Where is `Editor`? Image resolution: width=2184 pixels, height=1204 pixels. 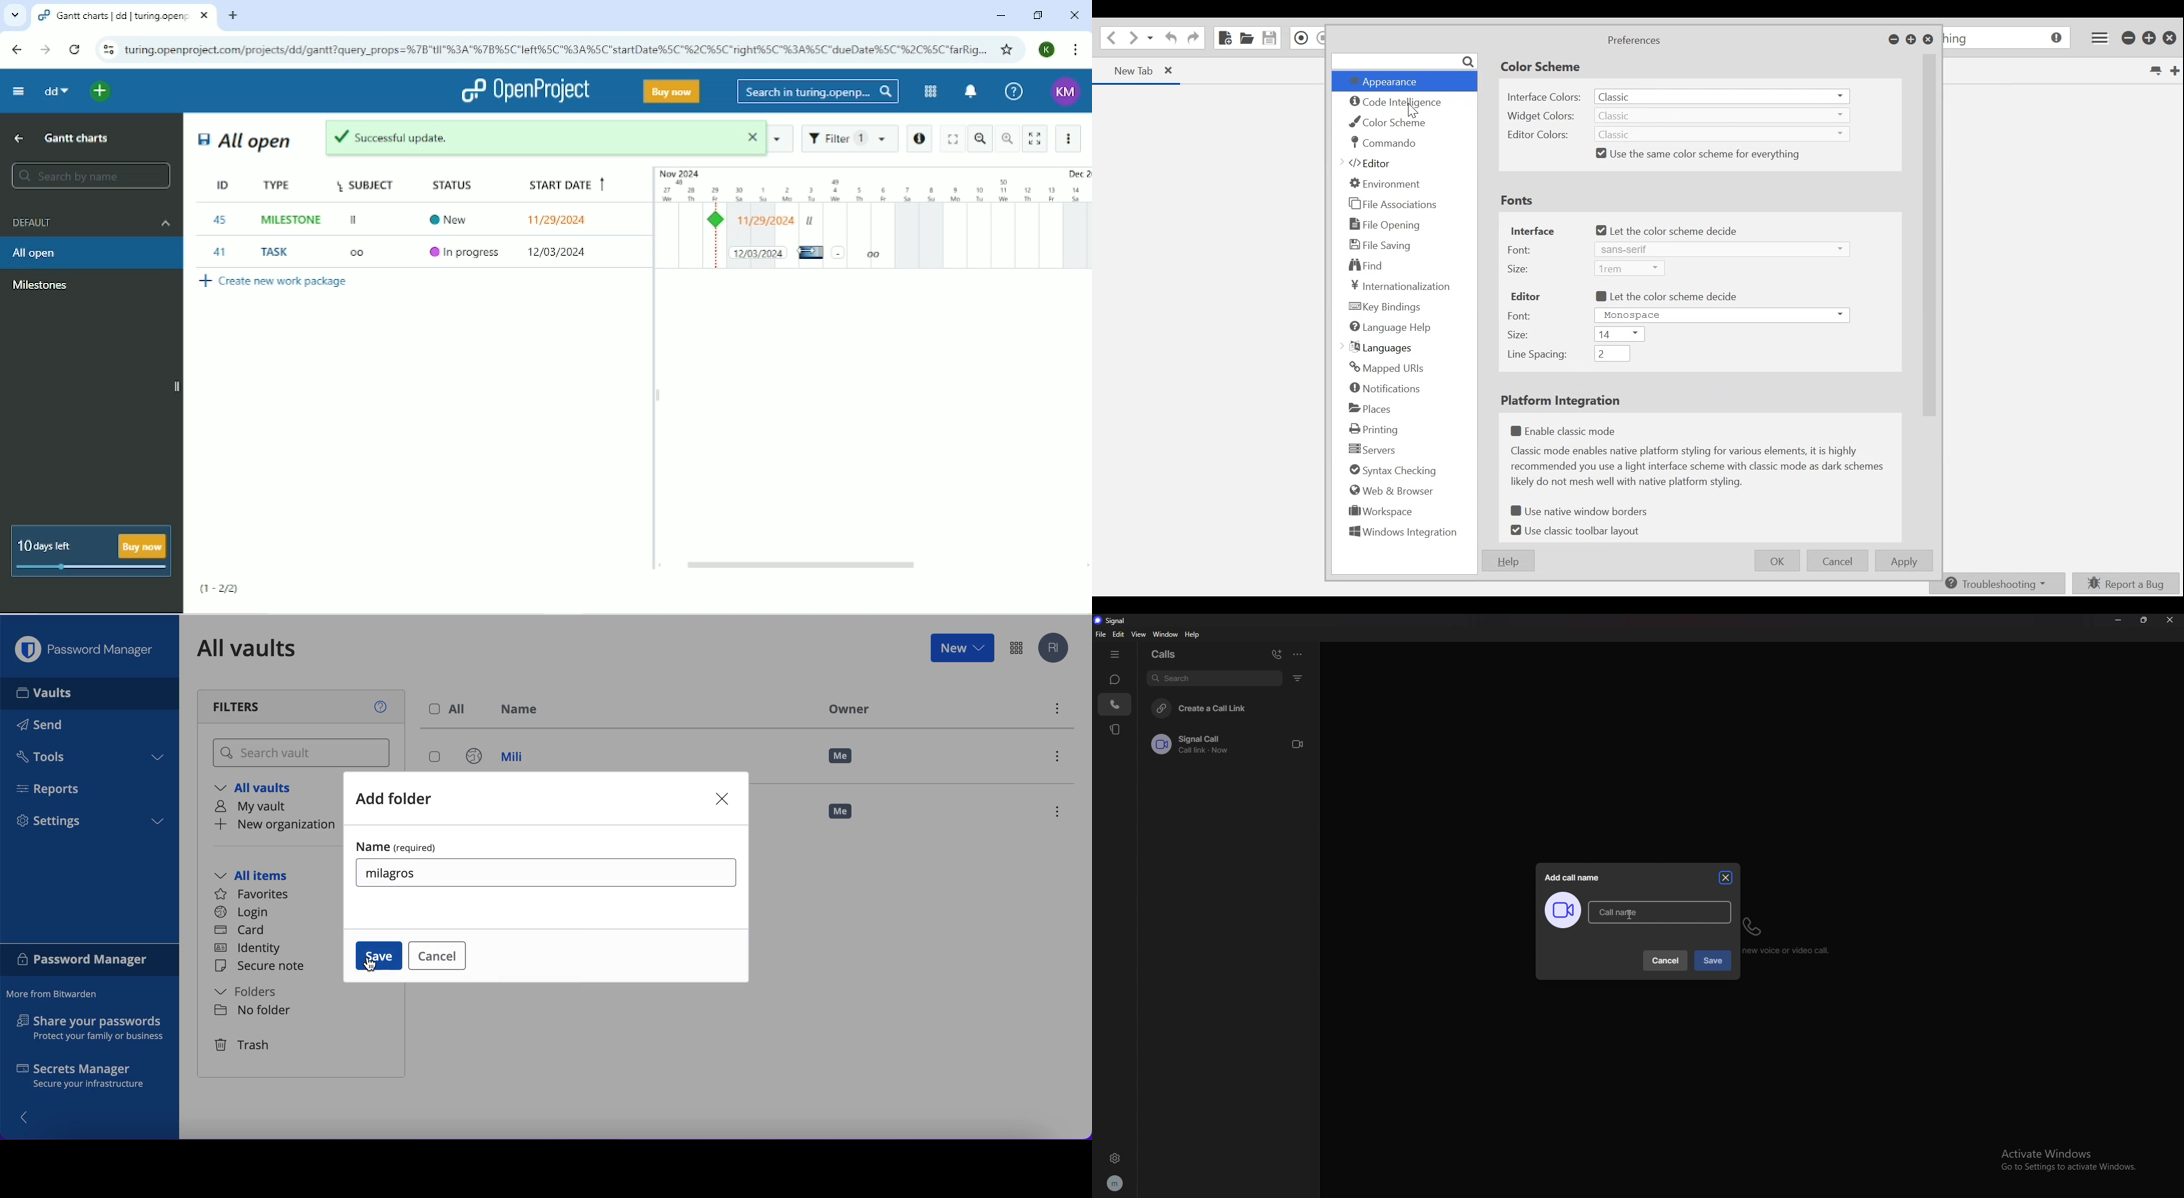
Editor is located at coordinates (1526, 296).